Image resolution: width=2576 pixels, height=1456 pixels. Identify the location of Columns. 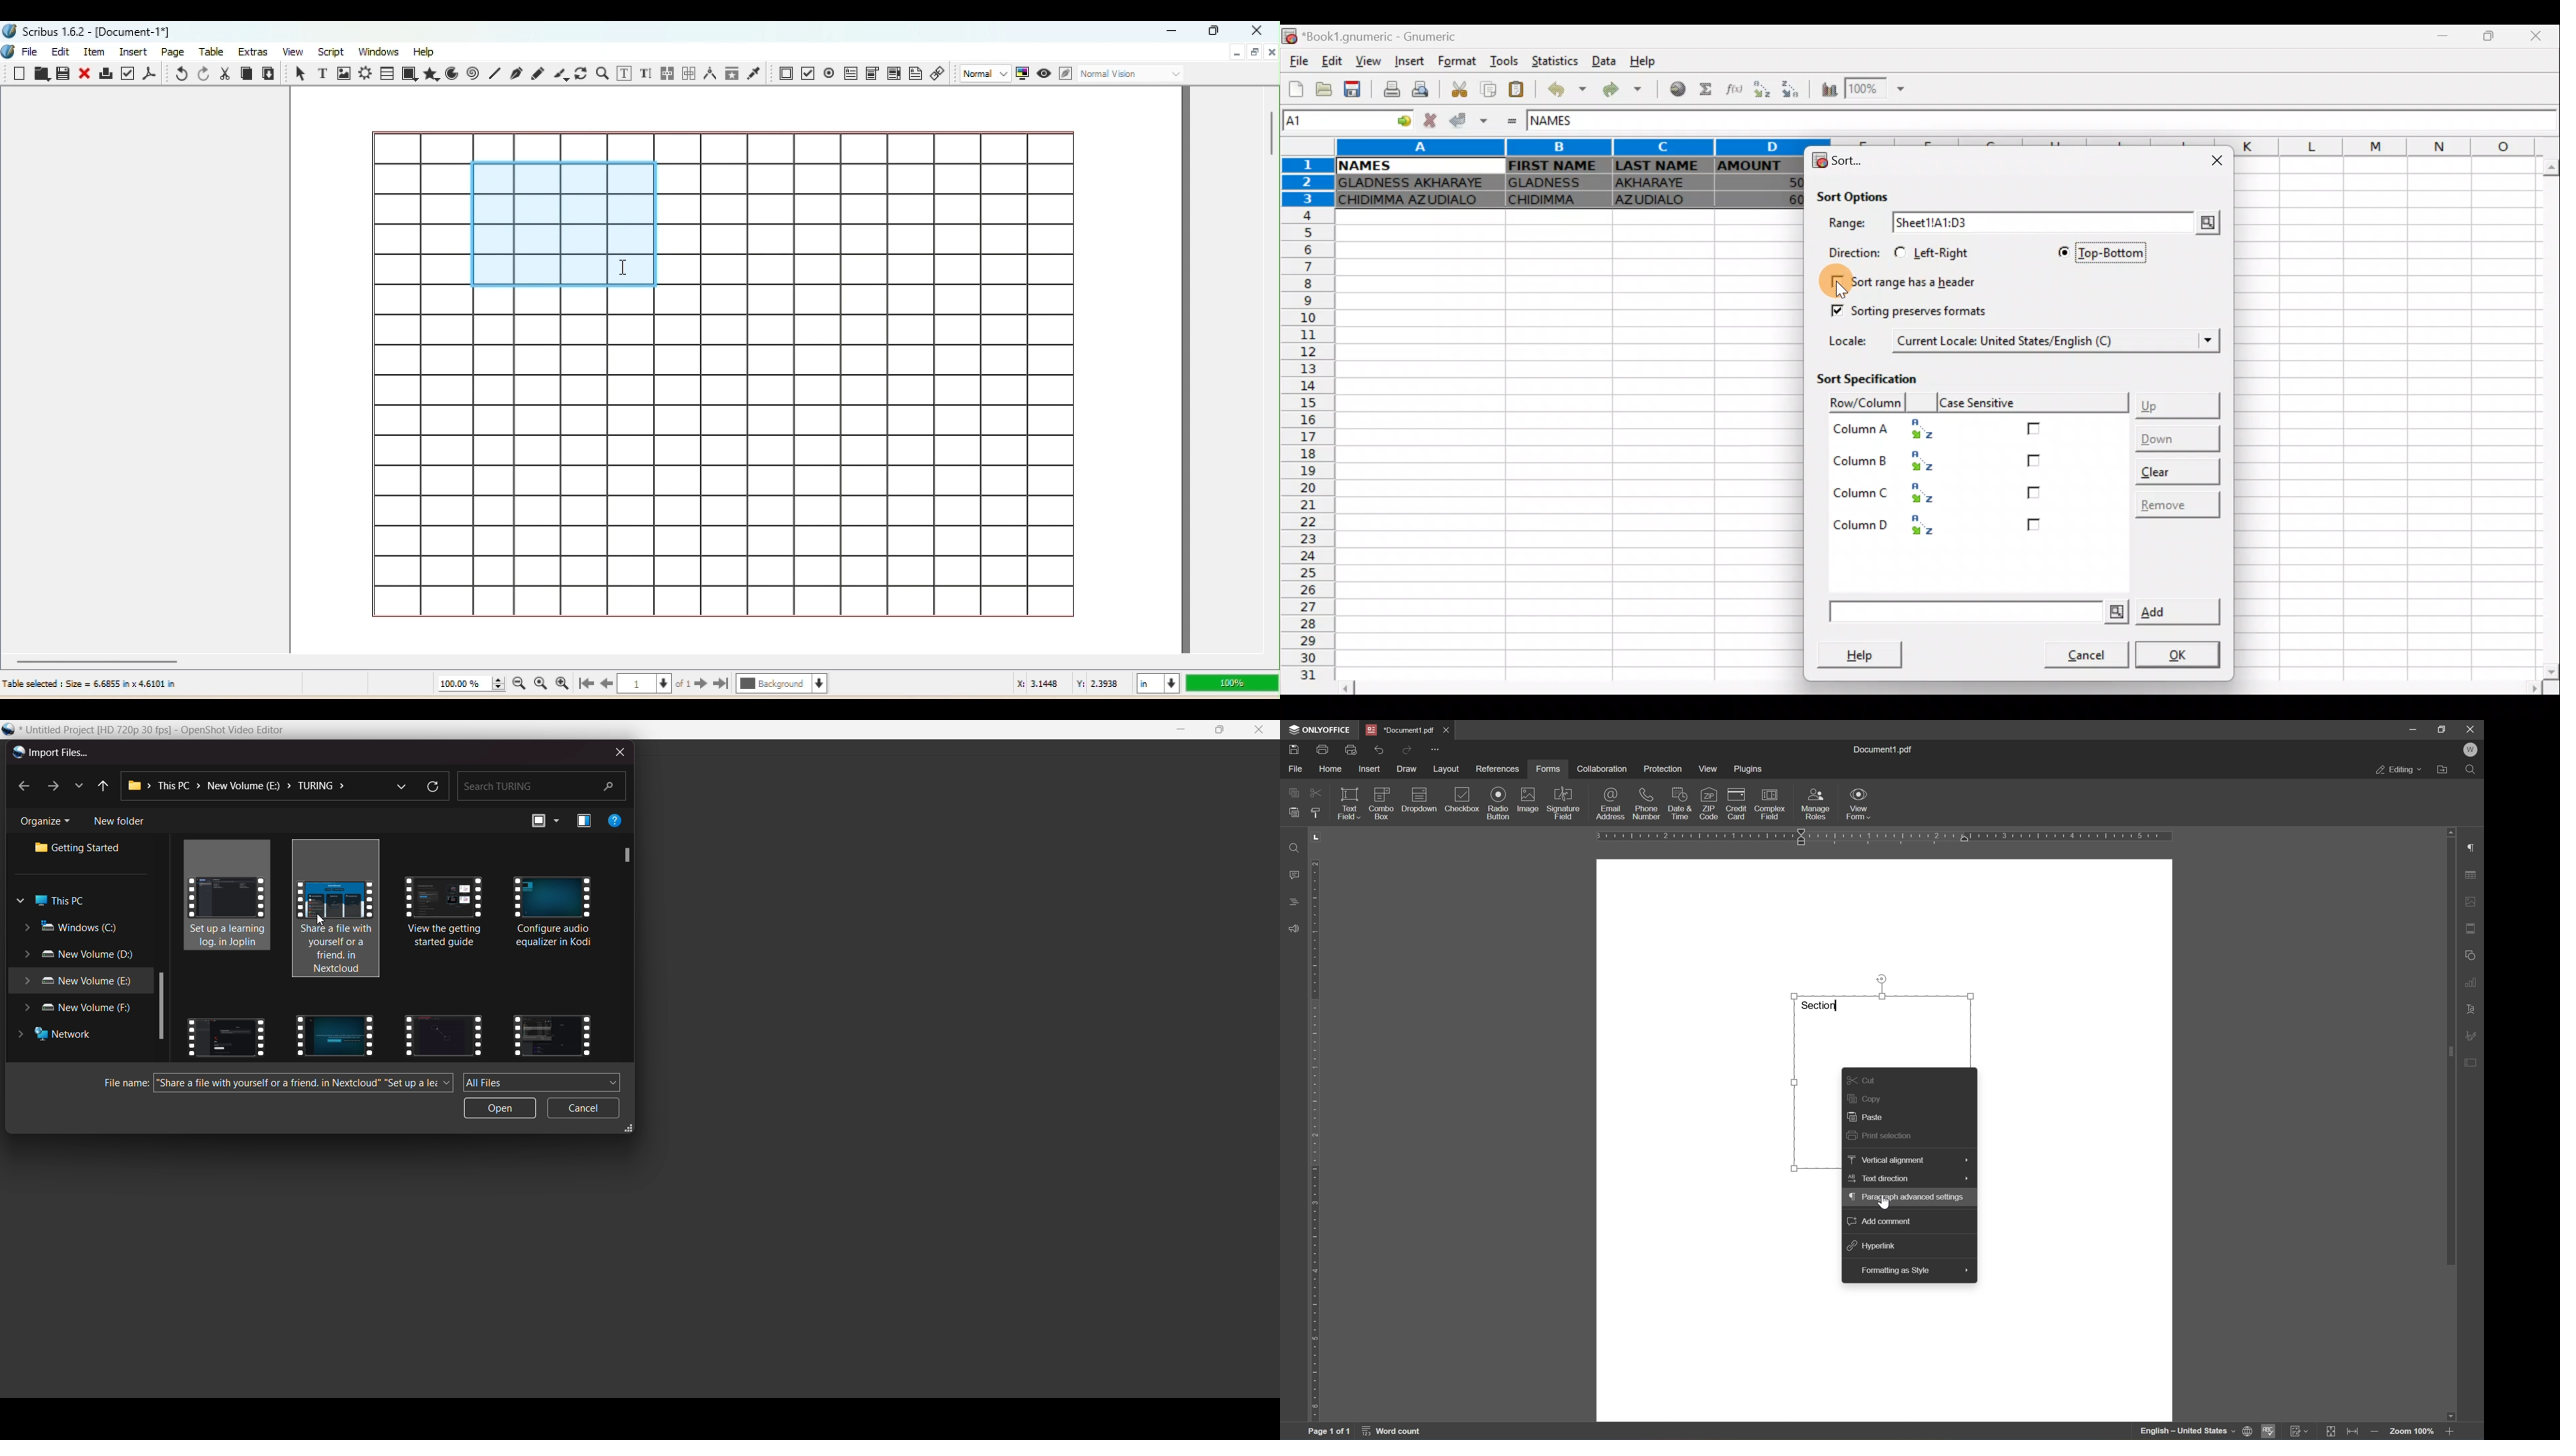
(1564, 147).